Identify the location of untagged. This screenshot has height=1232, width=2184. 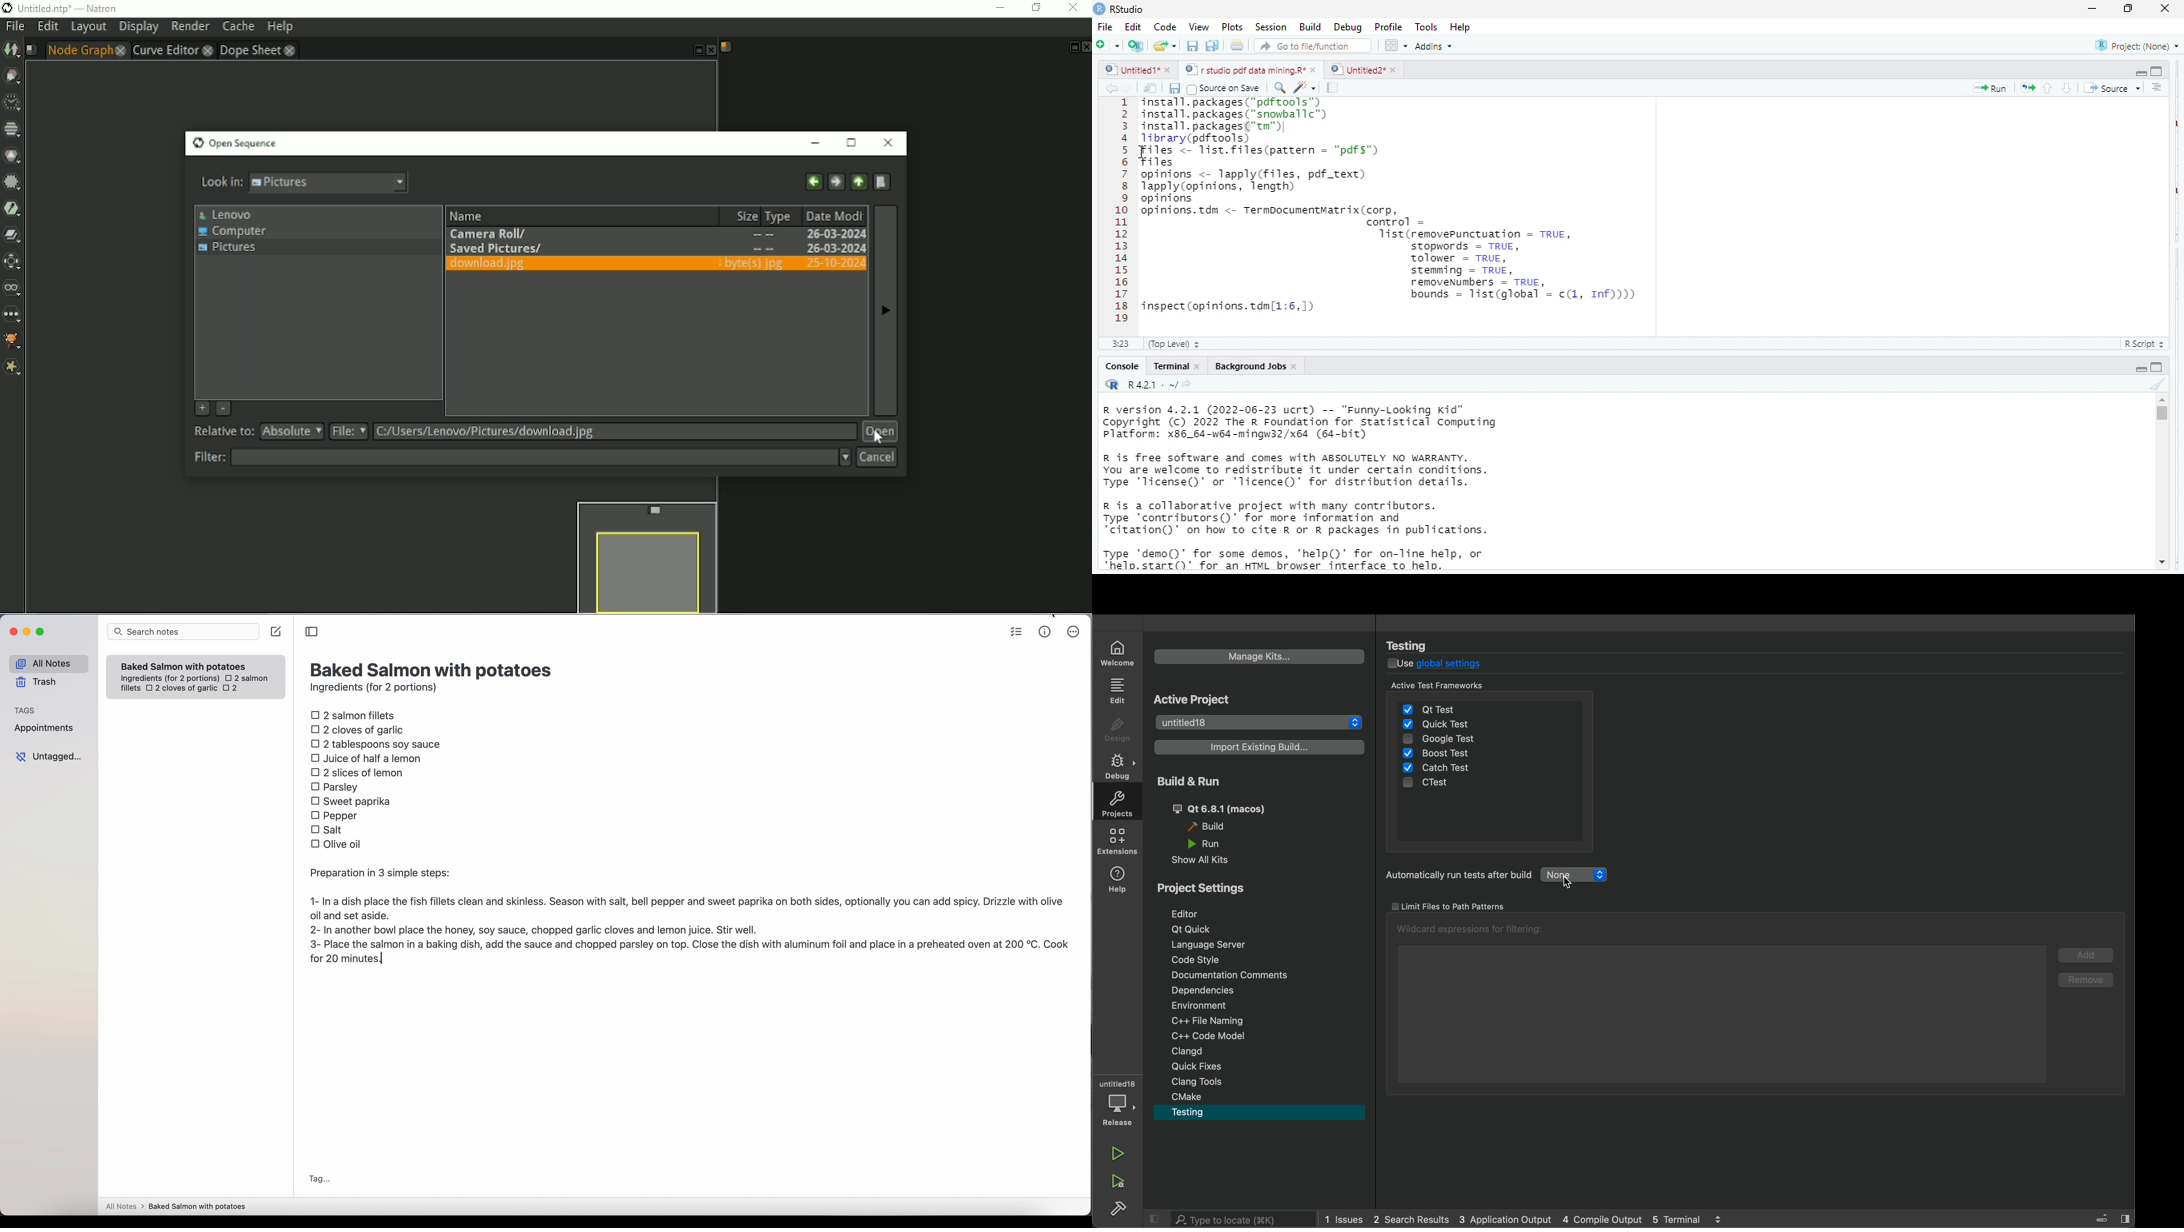
(50, 756).